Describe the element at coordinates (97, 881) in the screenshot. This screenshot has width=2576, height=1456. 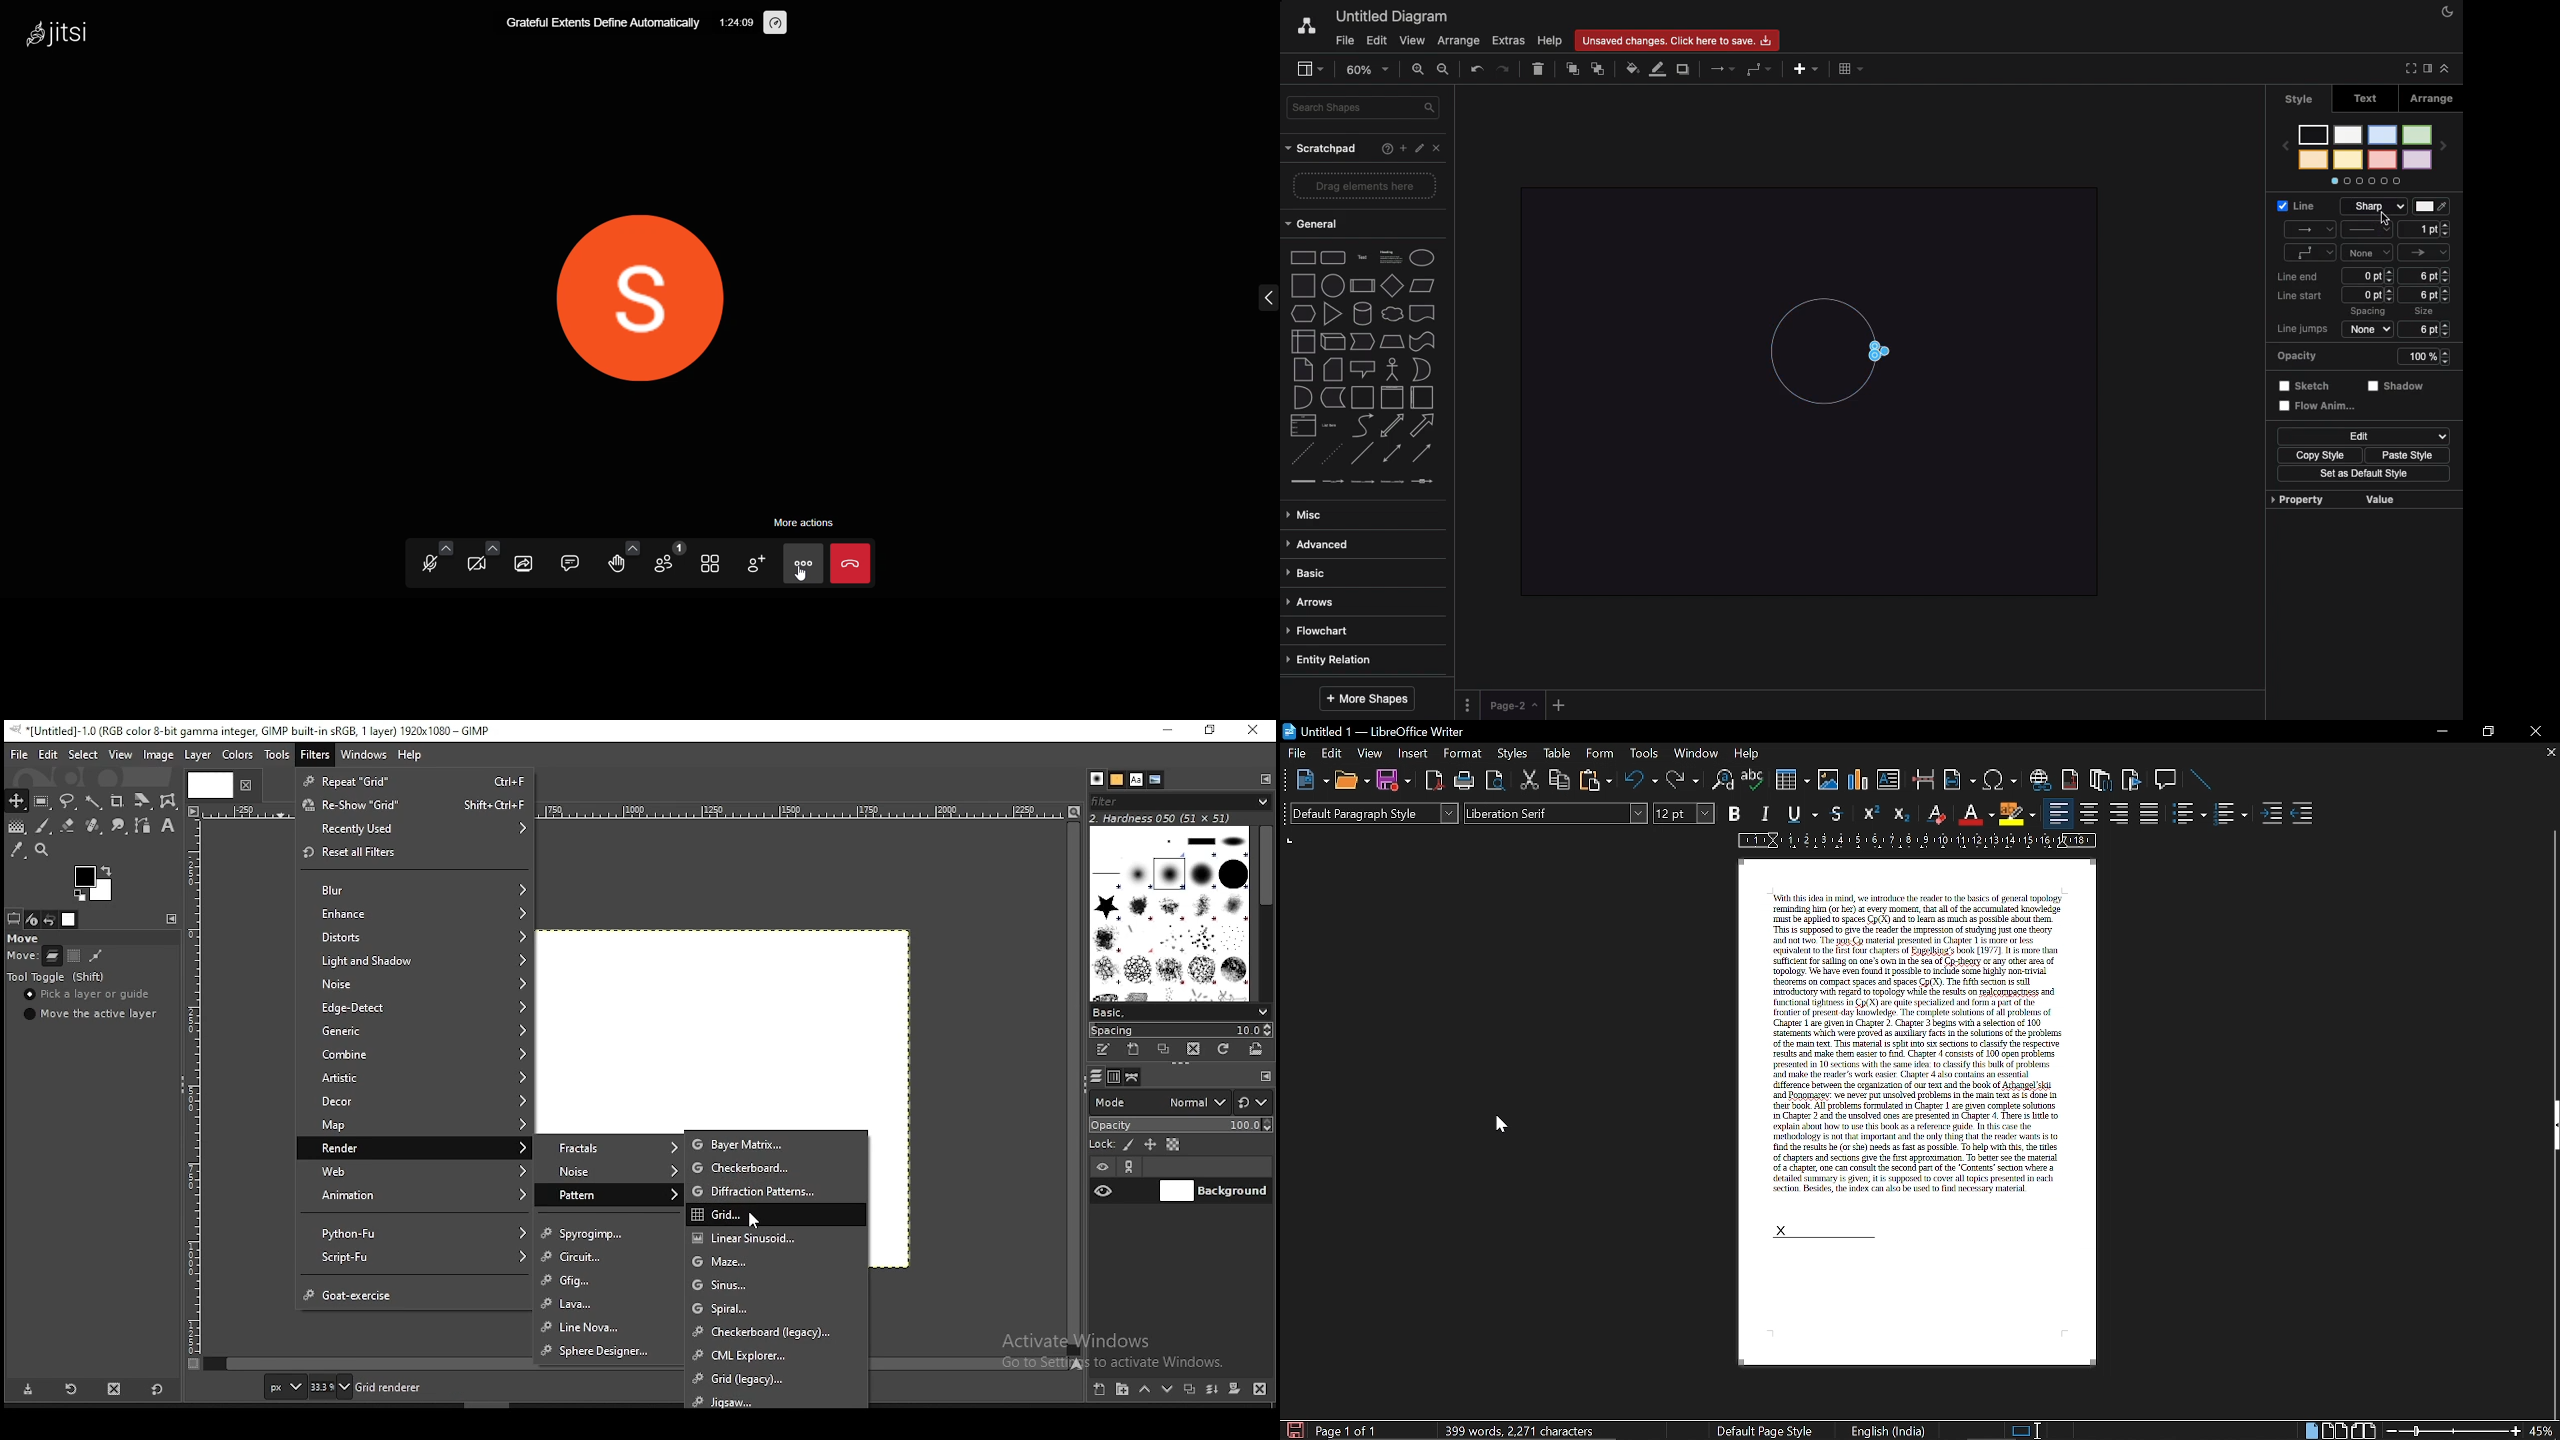
I see `colors` at that location.